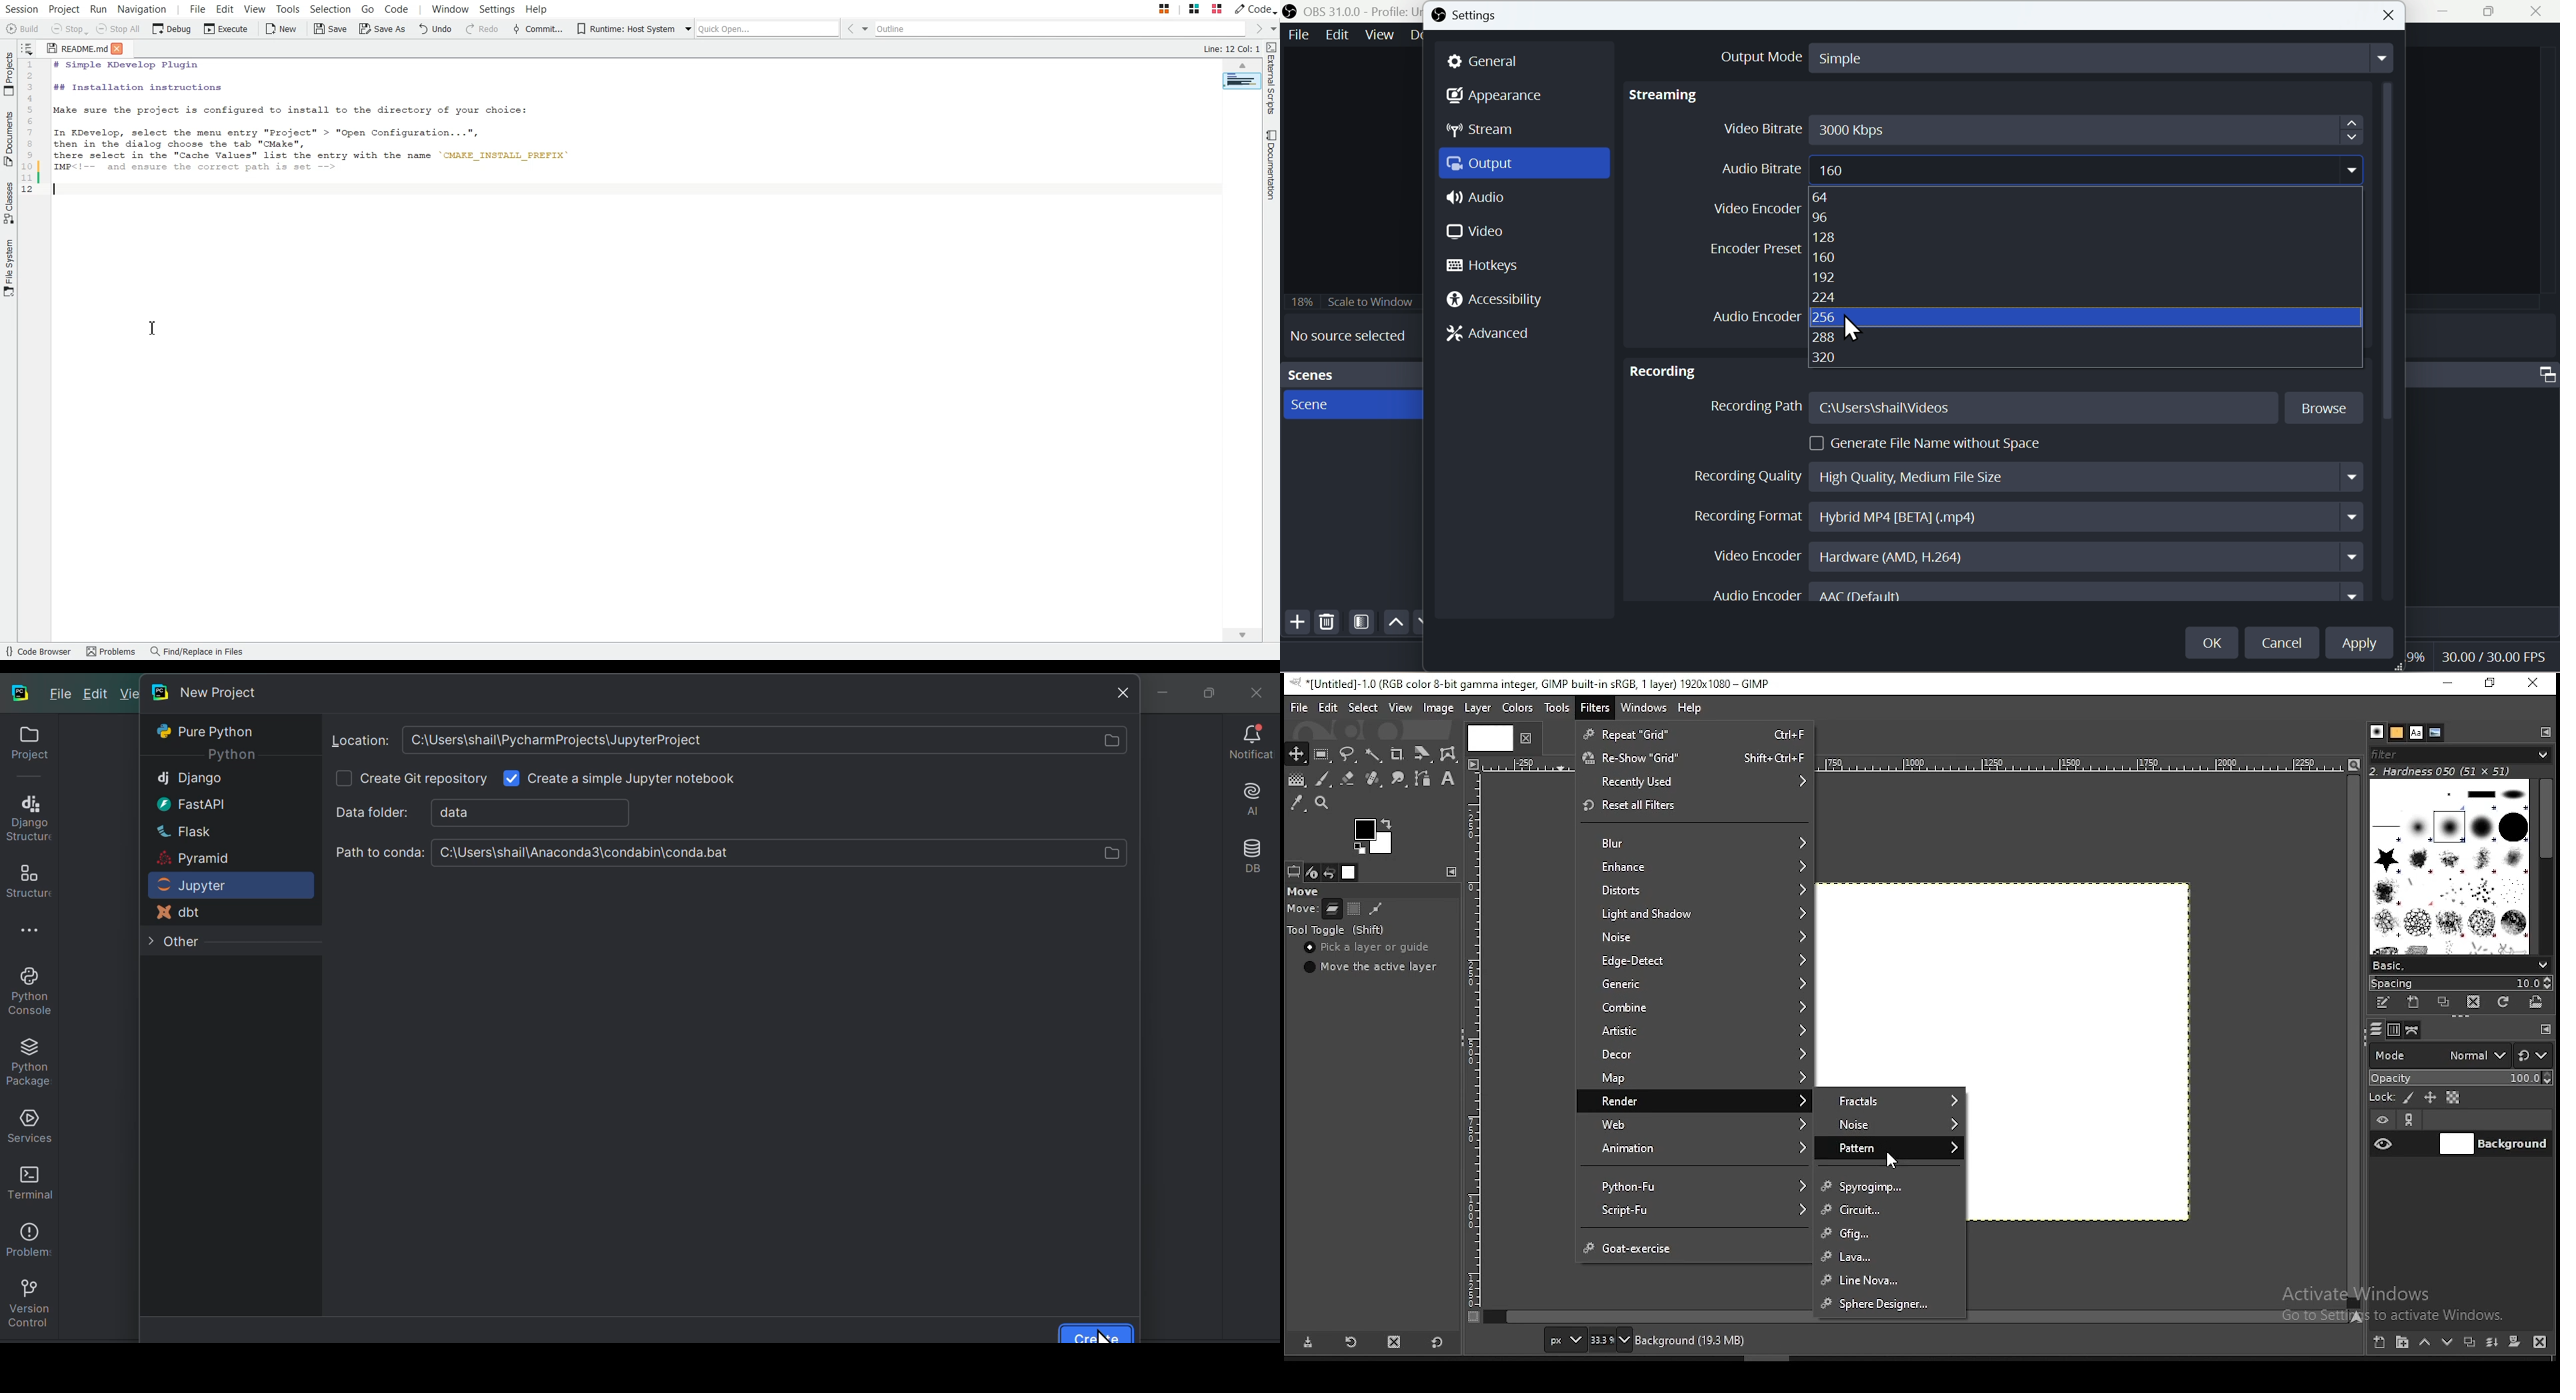 The width and height of the screenshot is (2576, 1400). Describe the element at coordinates (9, 203) in the screenshot. I see `Classes` at that location.